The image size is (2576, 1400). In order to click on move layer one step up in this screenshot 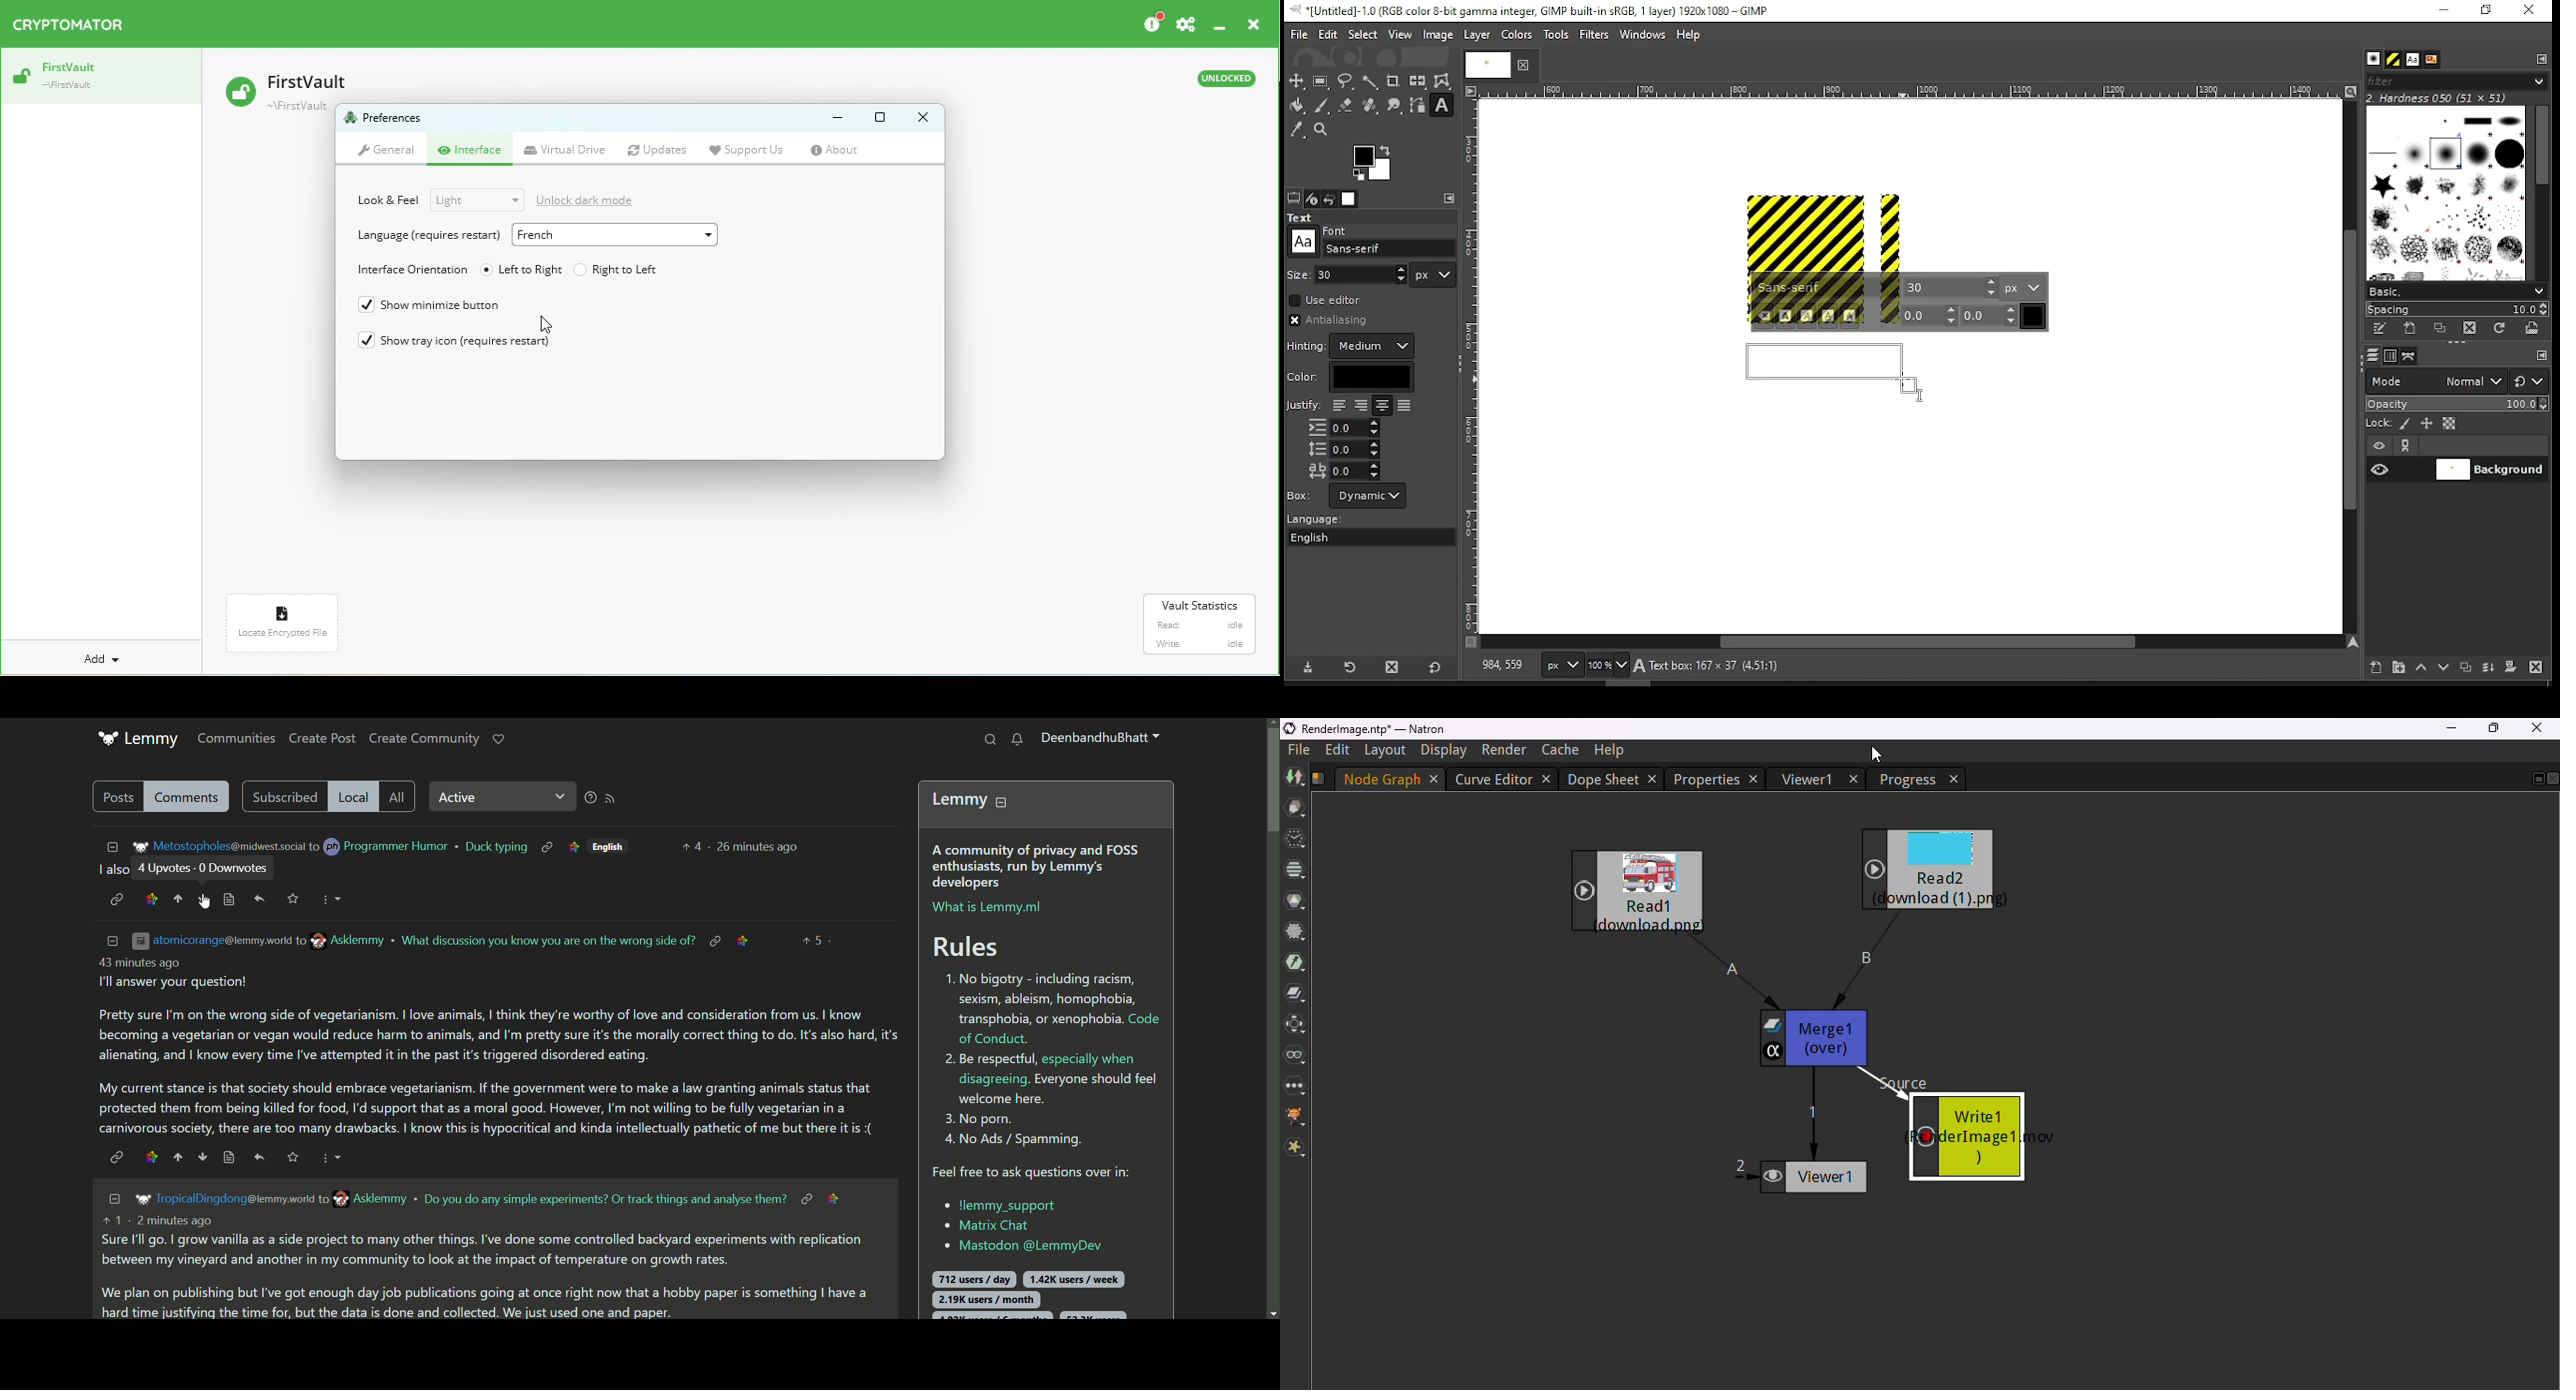, I will do `click(2422, 669)`.